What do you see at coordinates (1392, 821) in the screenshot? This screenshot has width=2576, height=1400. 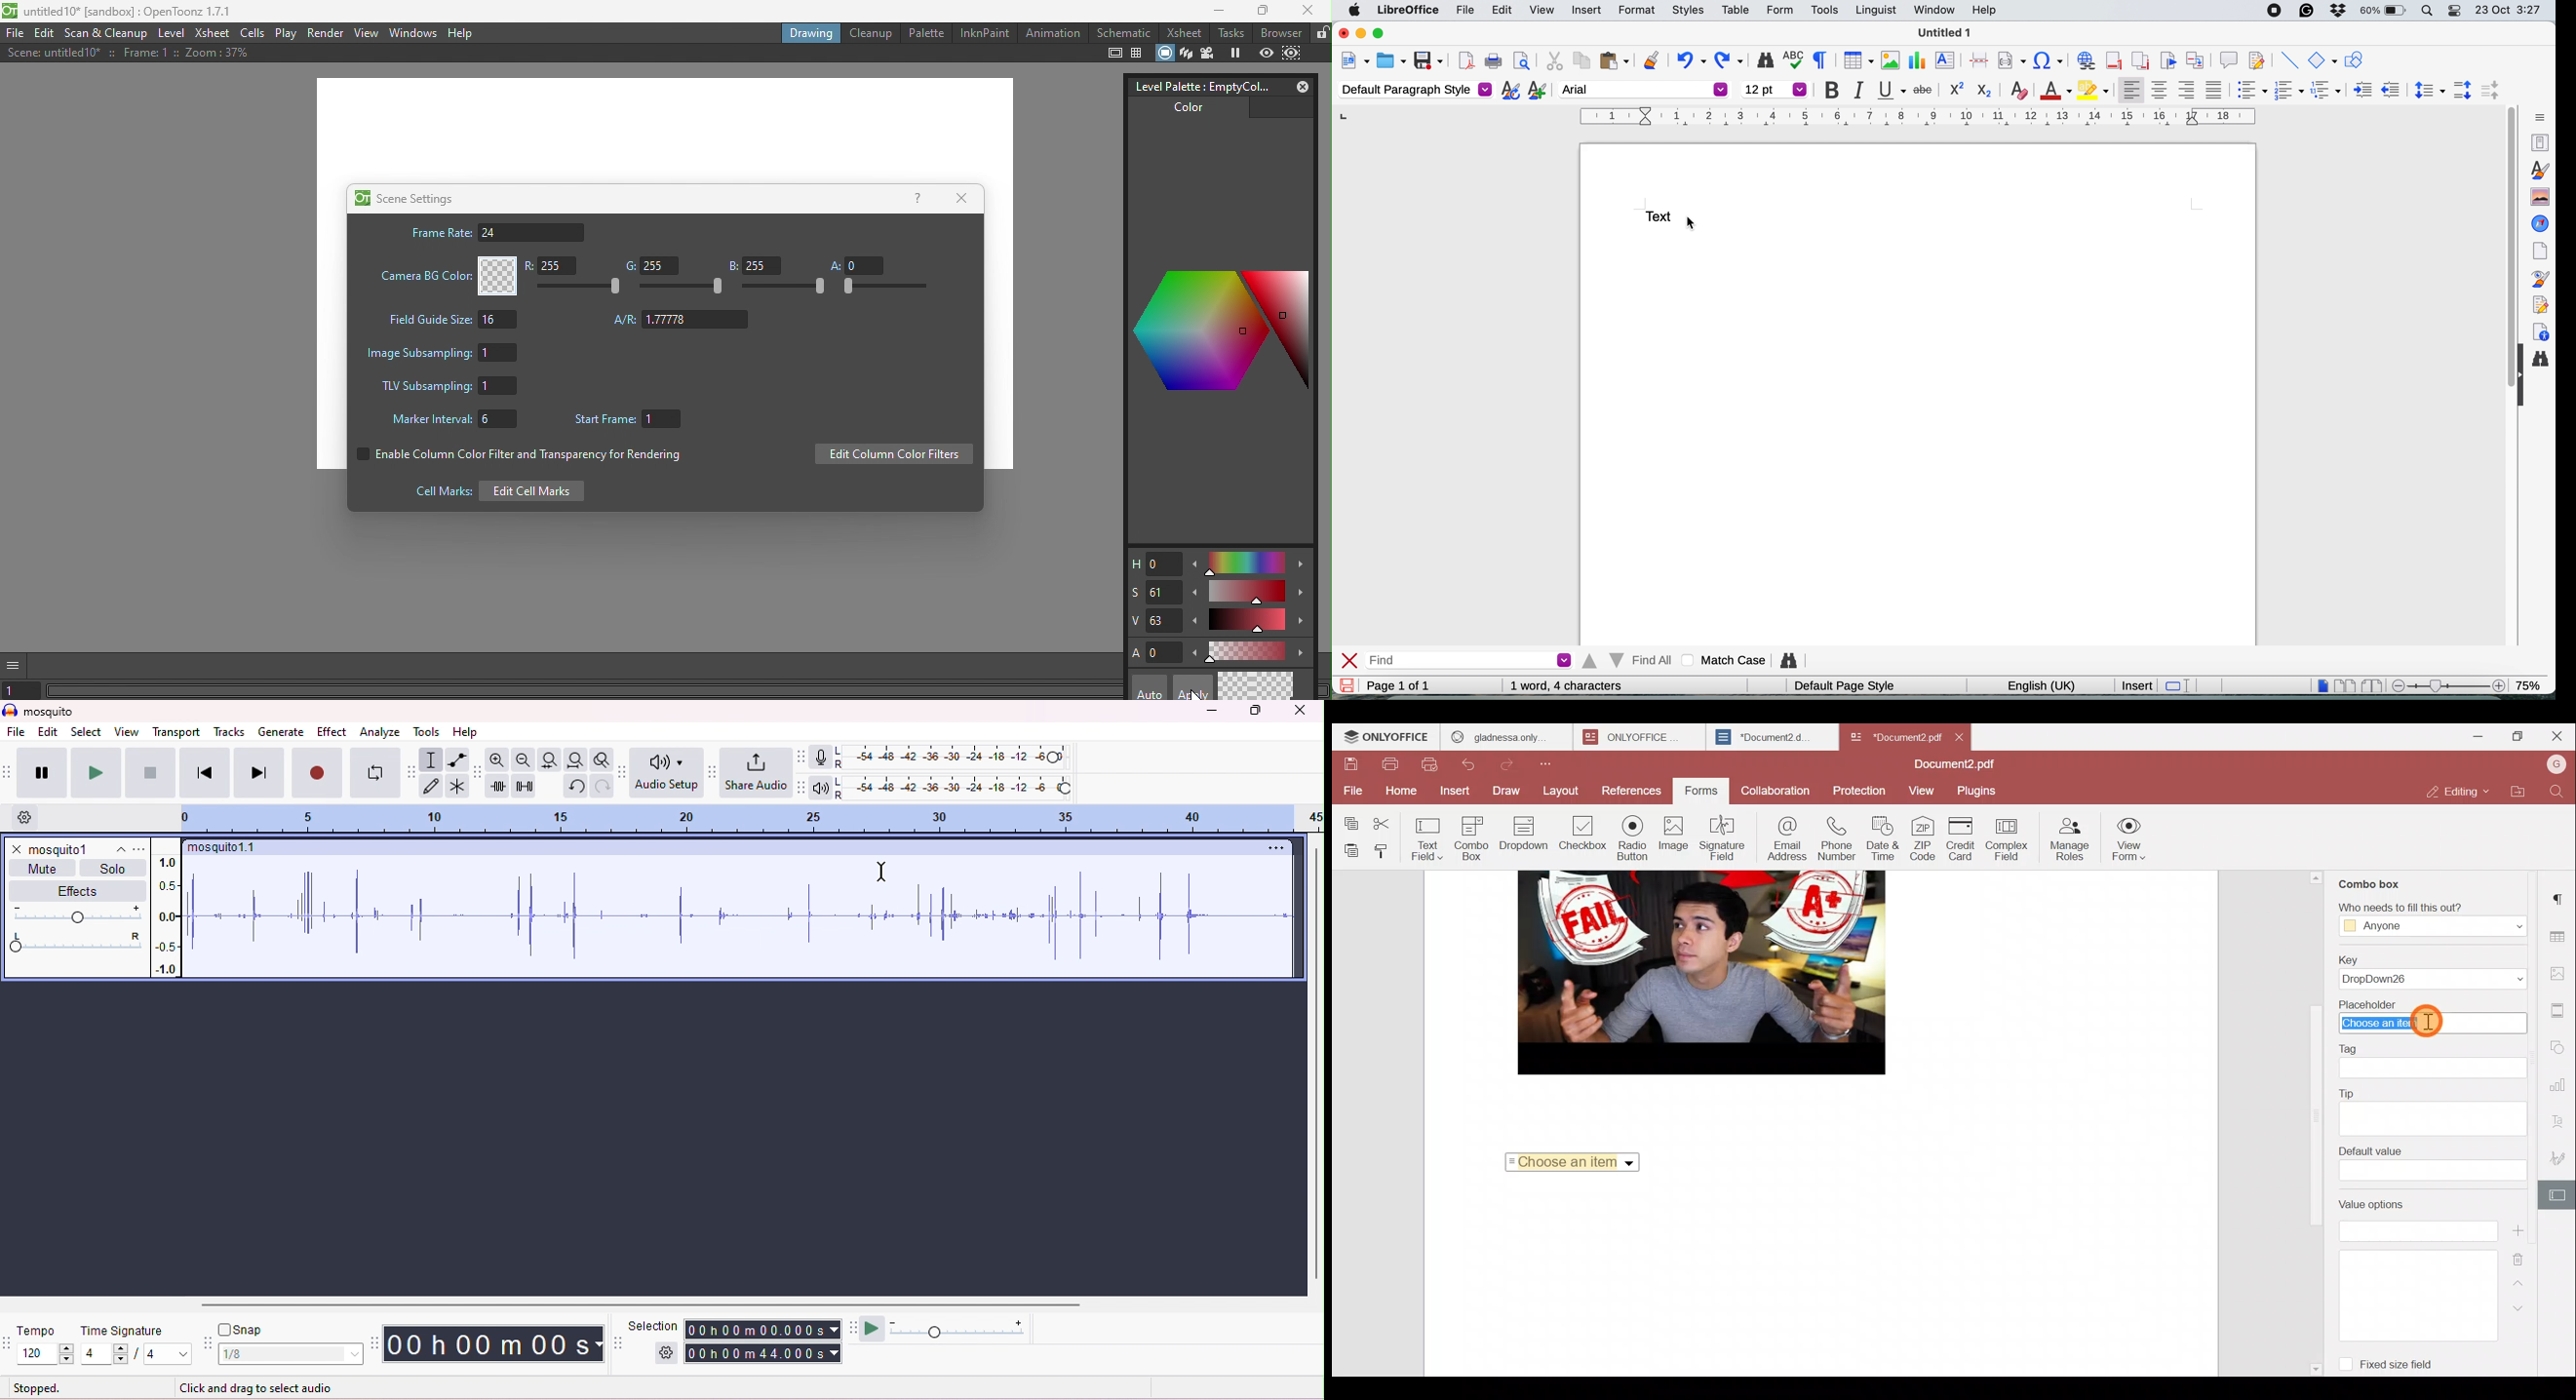 I see `Cut` at bounding box center [1392, 821].